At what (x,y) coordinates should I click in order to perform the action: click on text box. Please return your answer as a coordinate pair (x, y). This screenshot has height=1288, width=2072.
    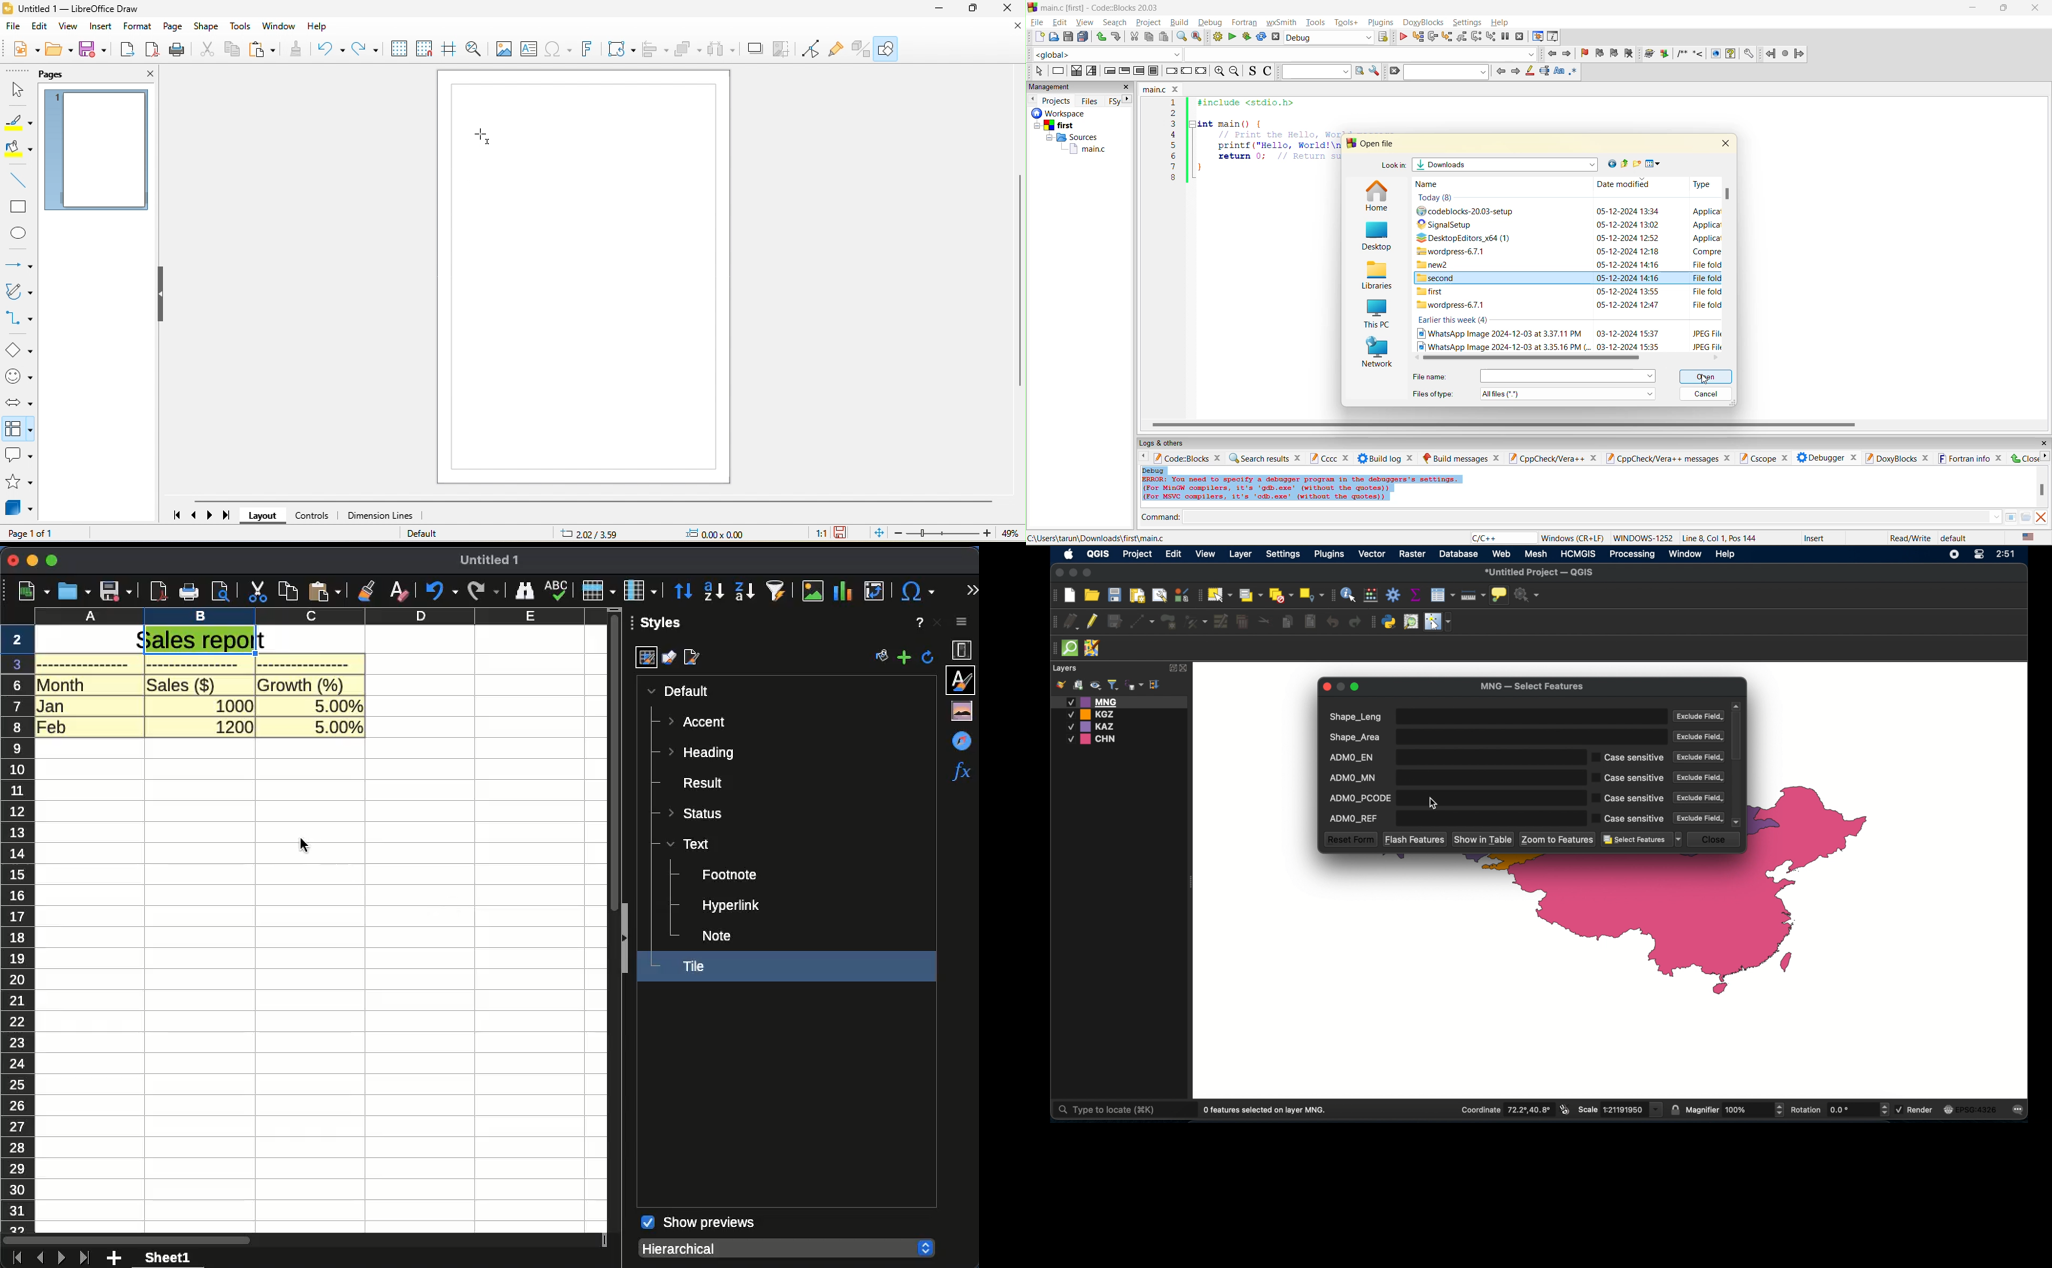
    Looking at the image, I should click on (529, 49).